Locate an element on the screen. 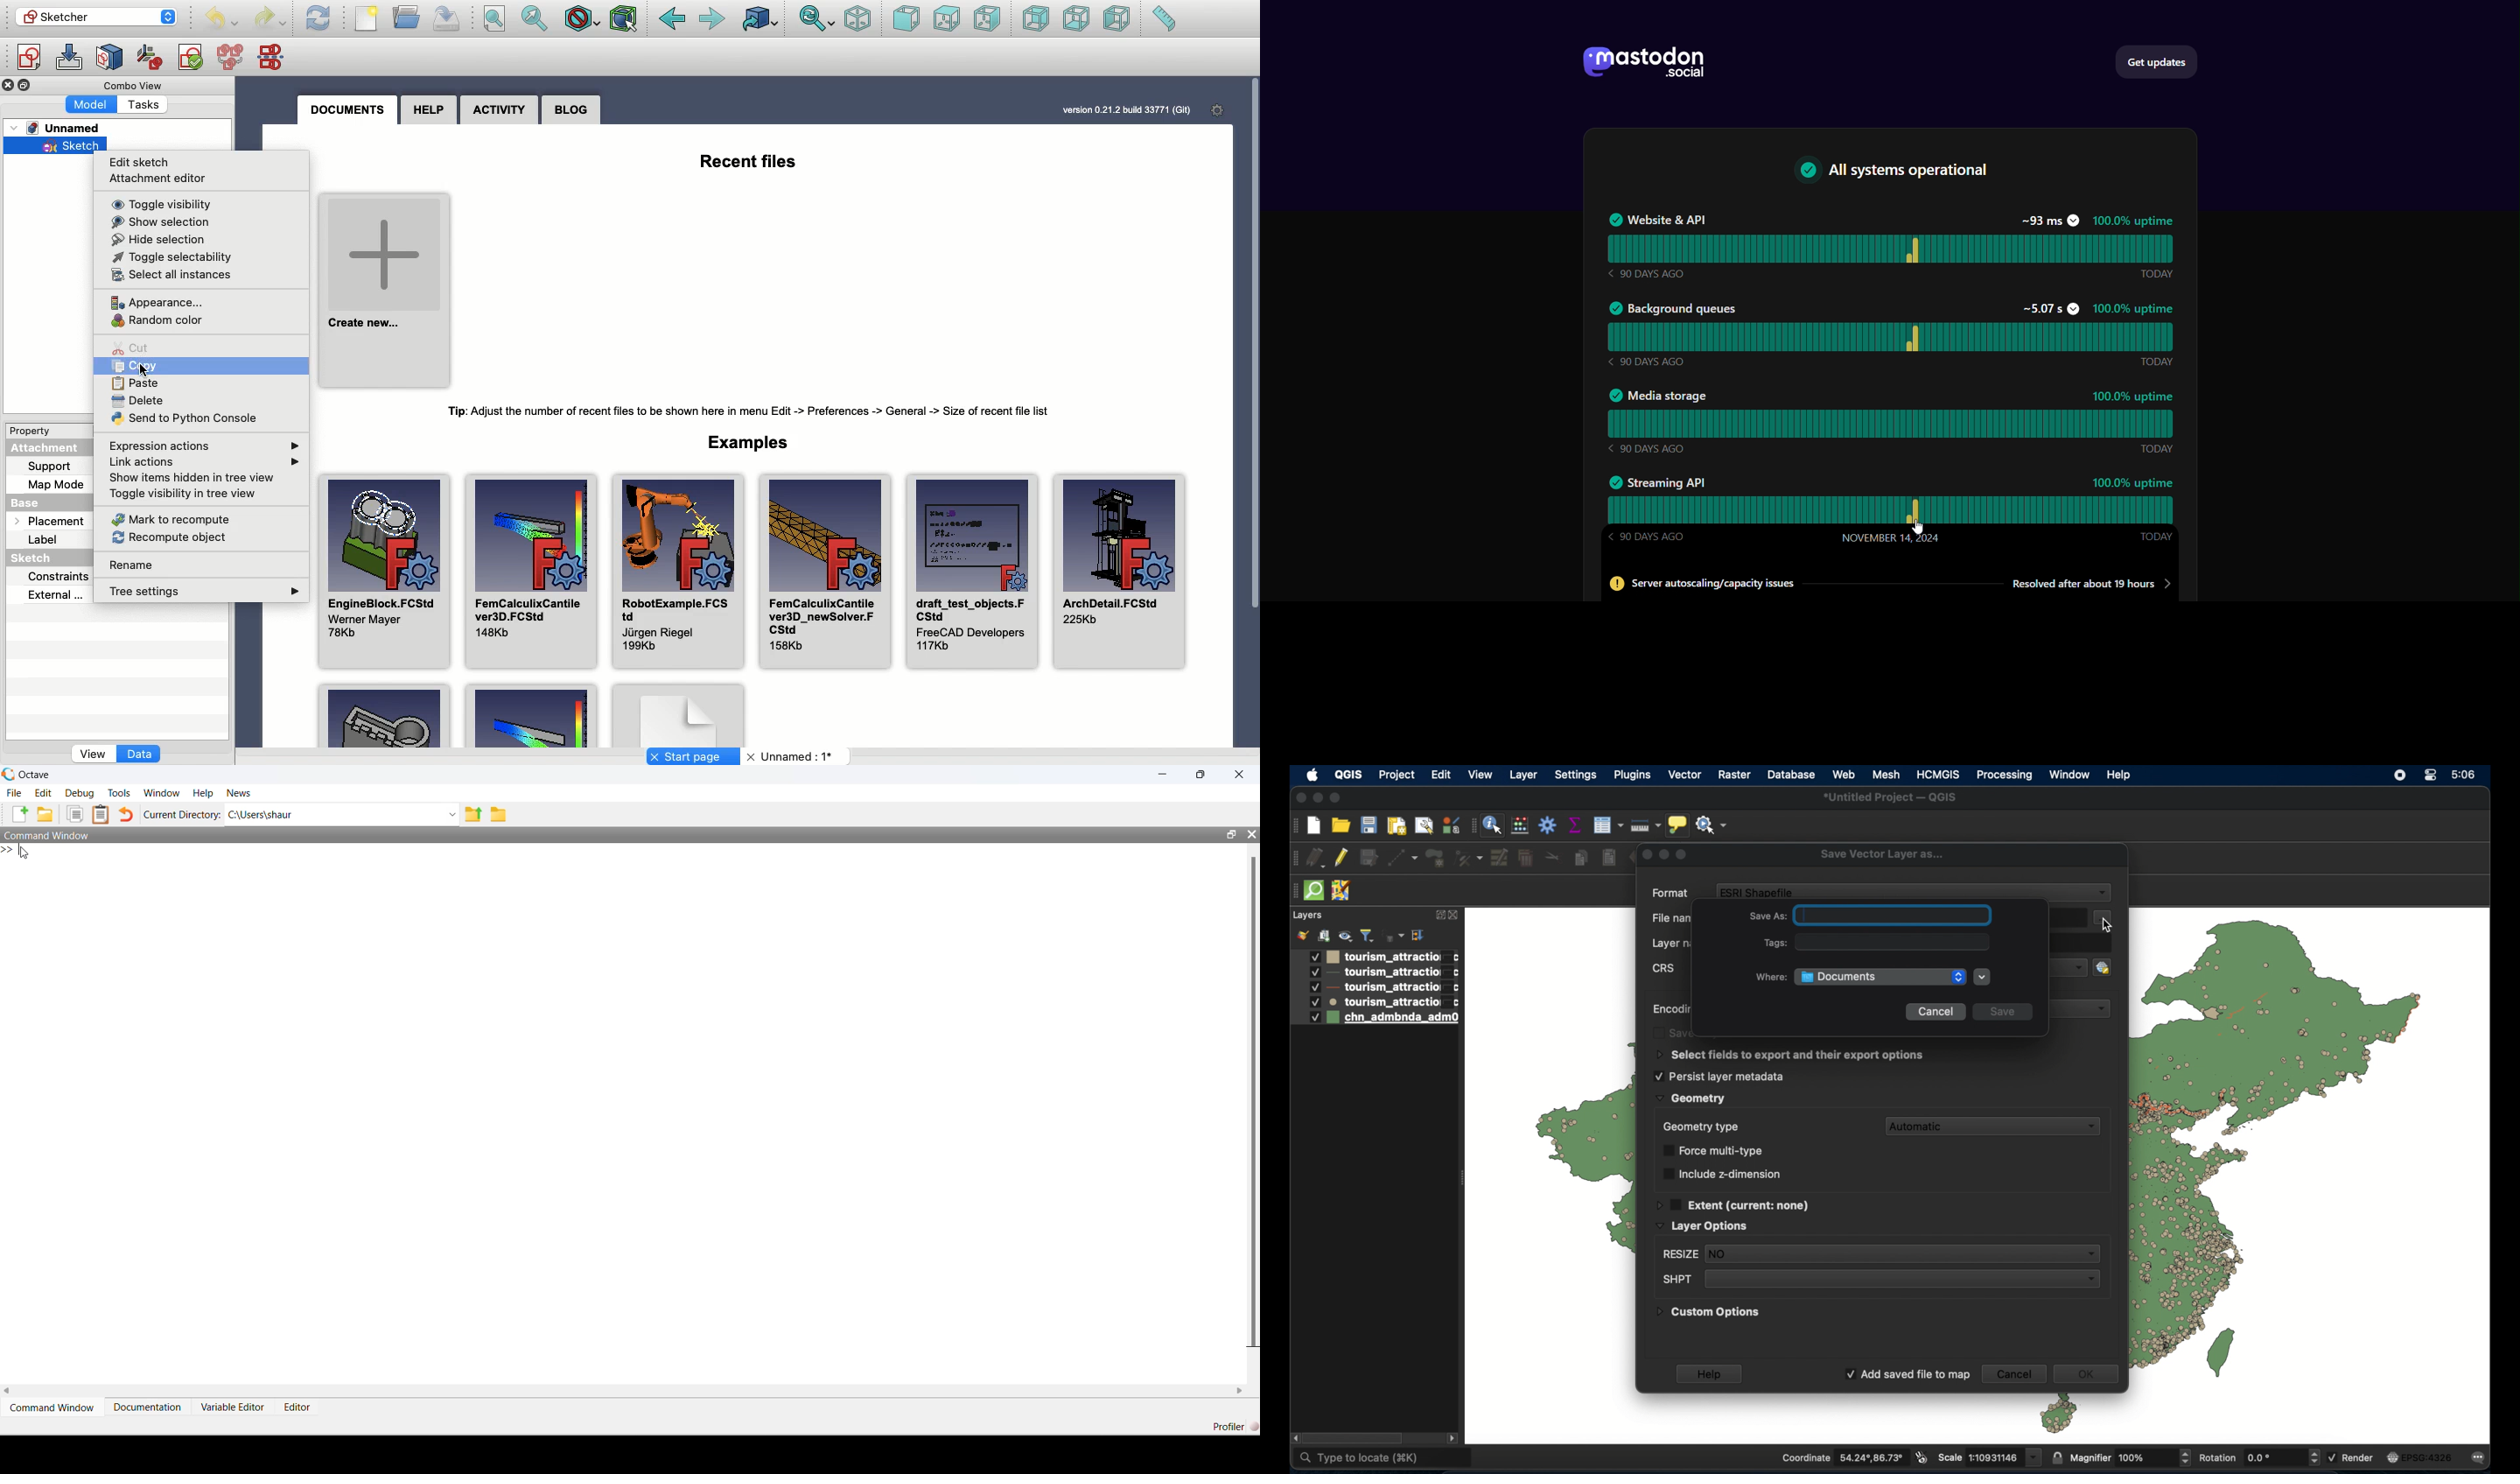 This screenshot has width=2520, height=1484. Random color is located at coordinates (161, 322).